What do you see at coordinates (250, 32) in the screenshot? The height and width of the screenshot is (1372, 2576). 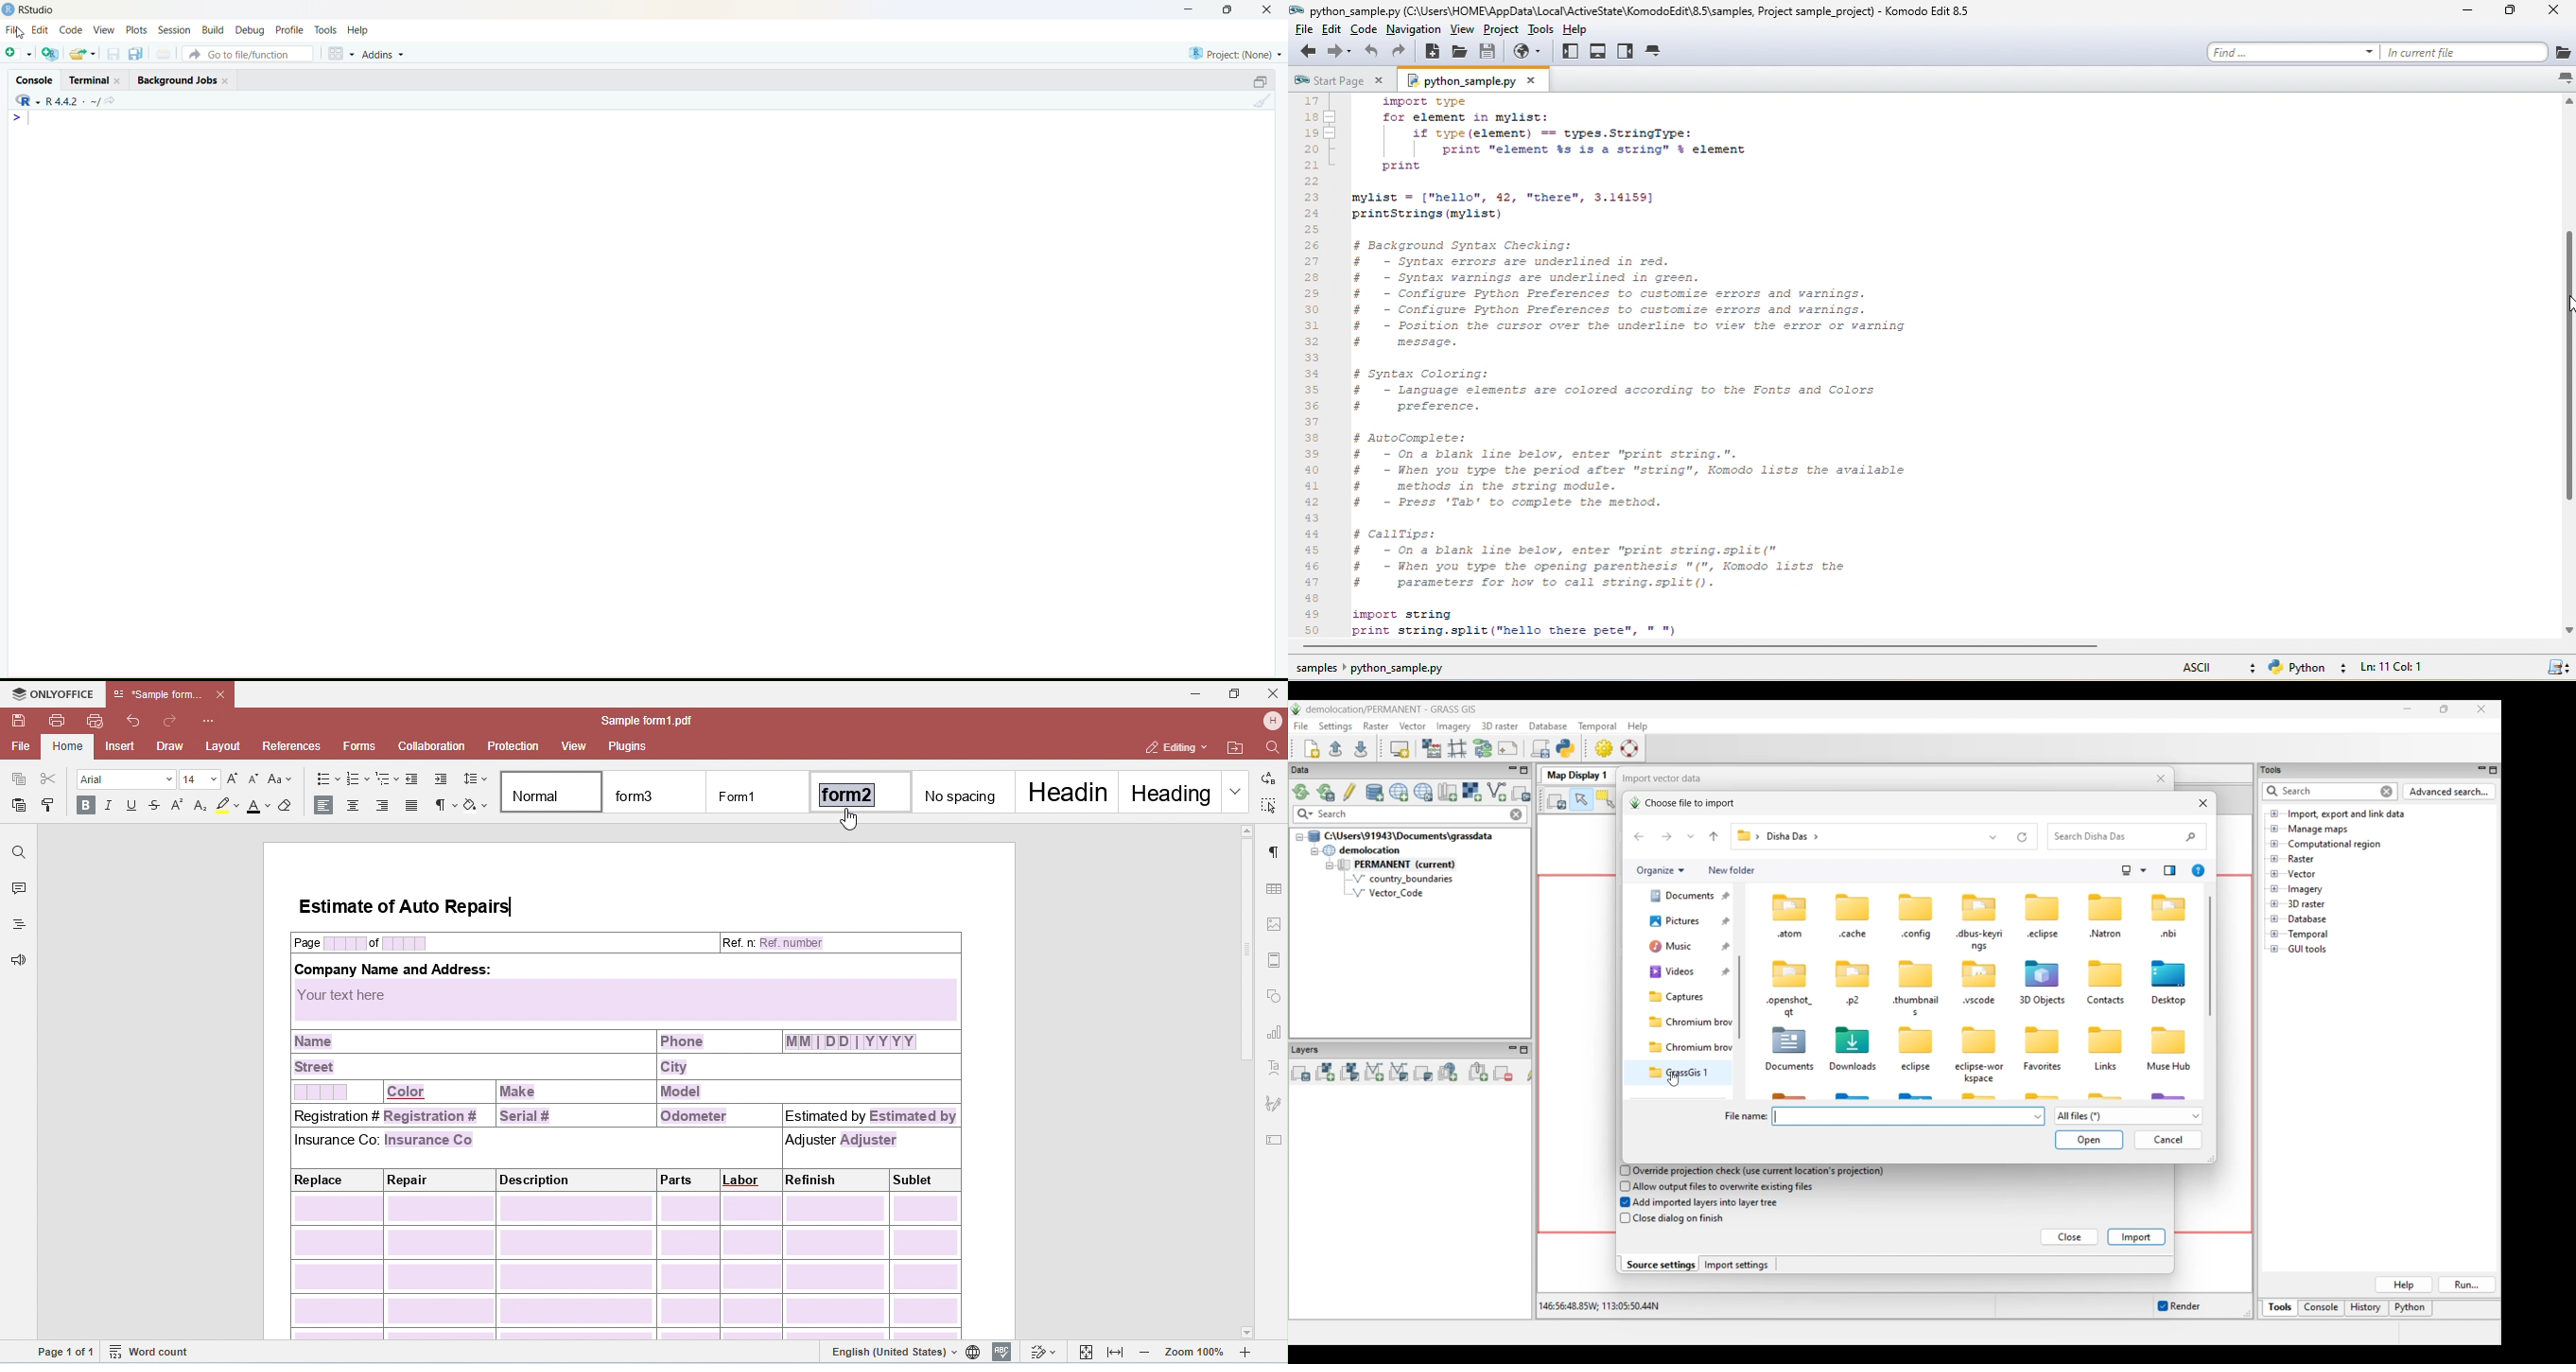 I see `Debug` at bounding box center [250, 32].